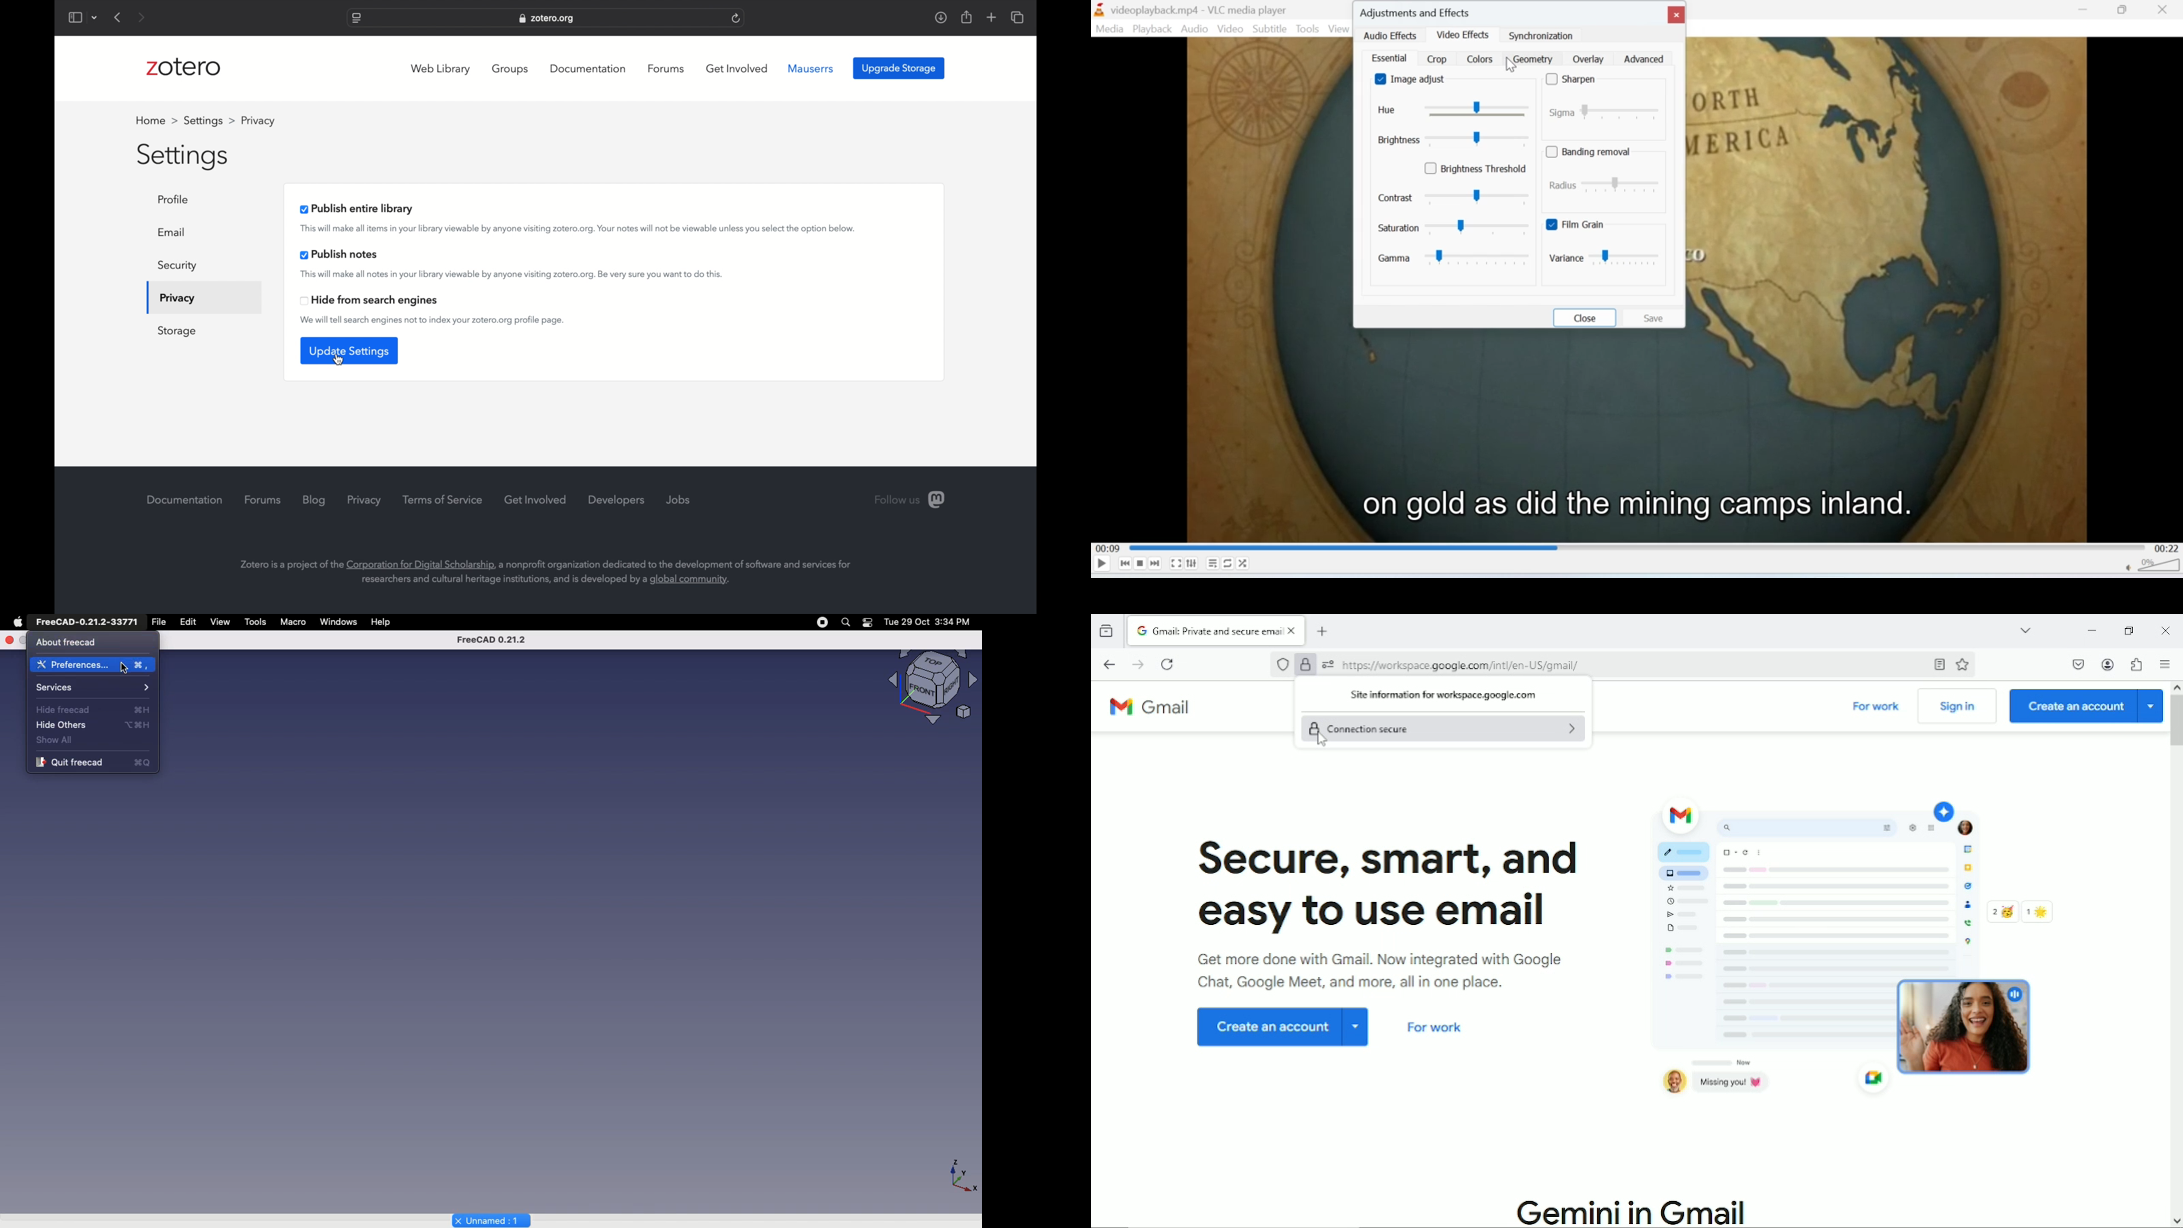  I want to click on refresh, so click(737, 18).